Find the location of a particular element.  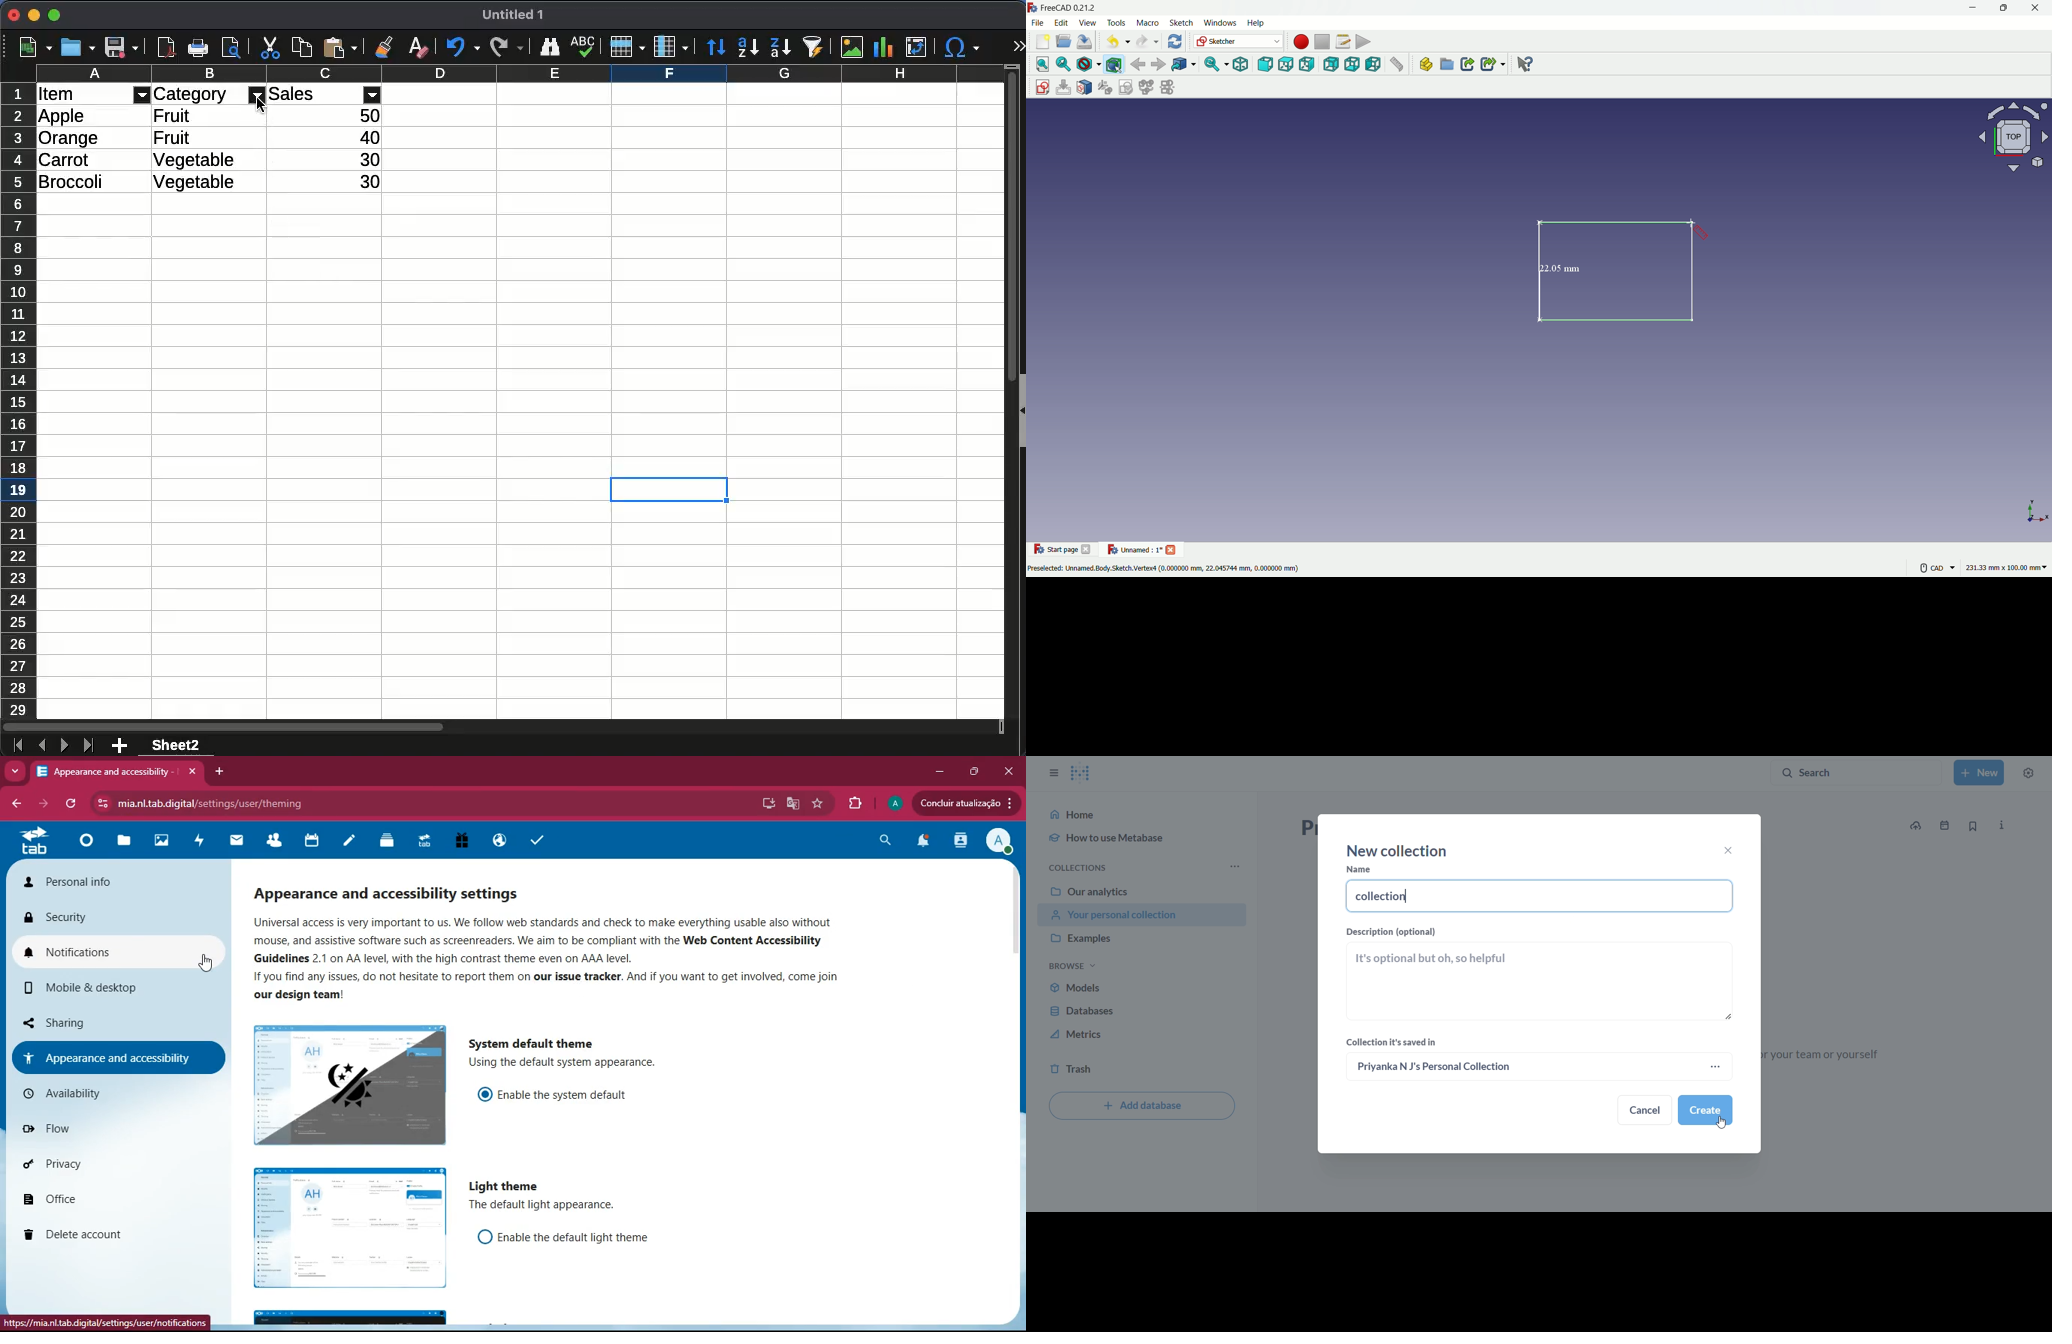

pivot table is located at coordinates (920, 44).